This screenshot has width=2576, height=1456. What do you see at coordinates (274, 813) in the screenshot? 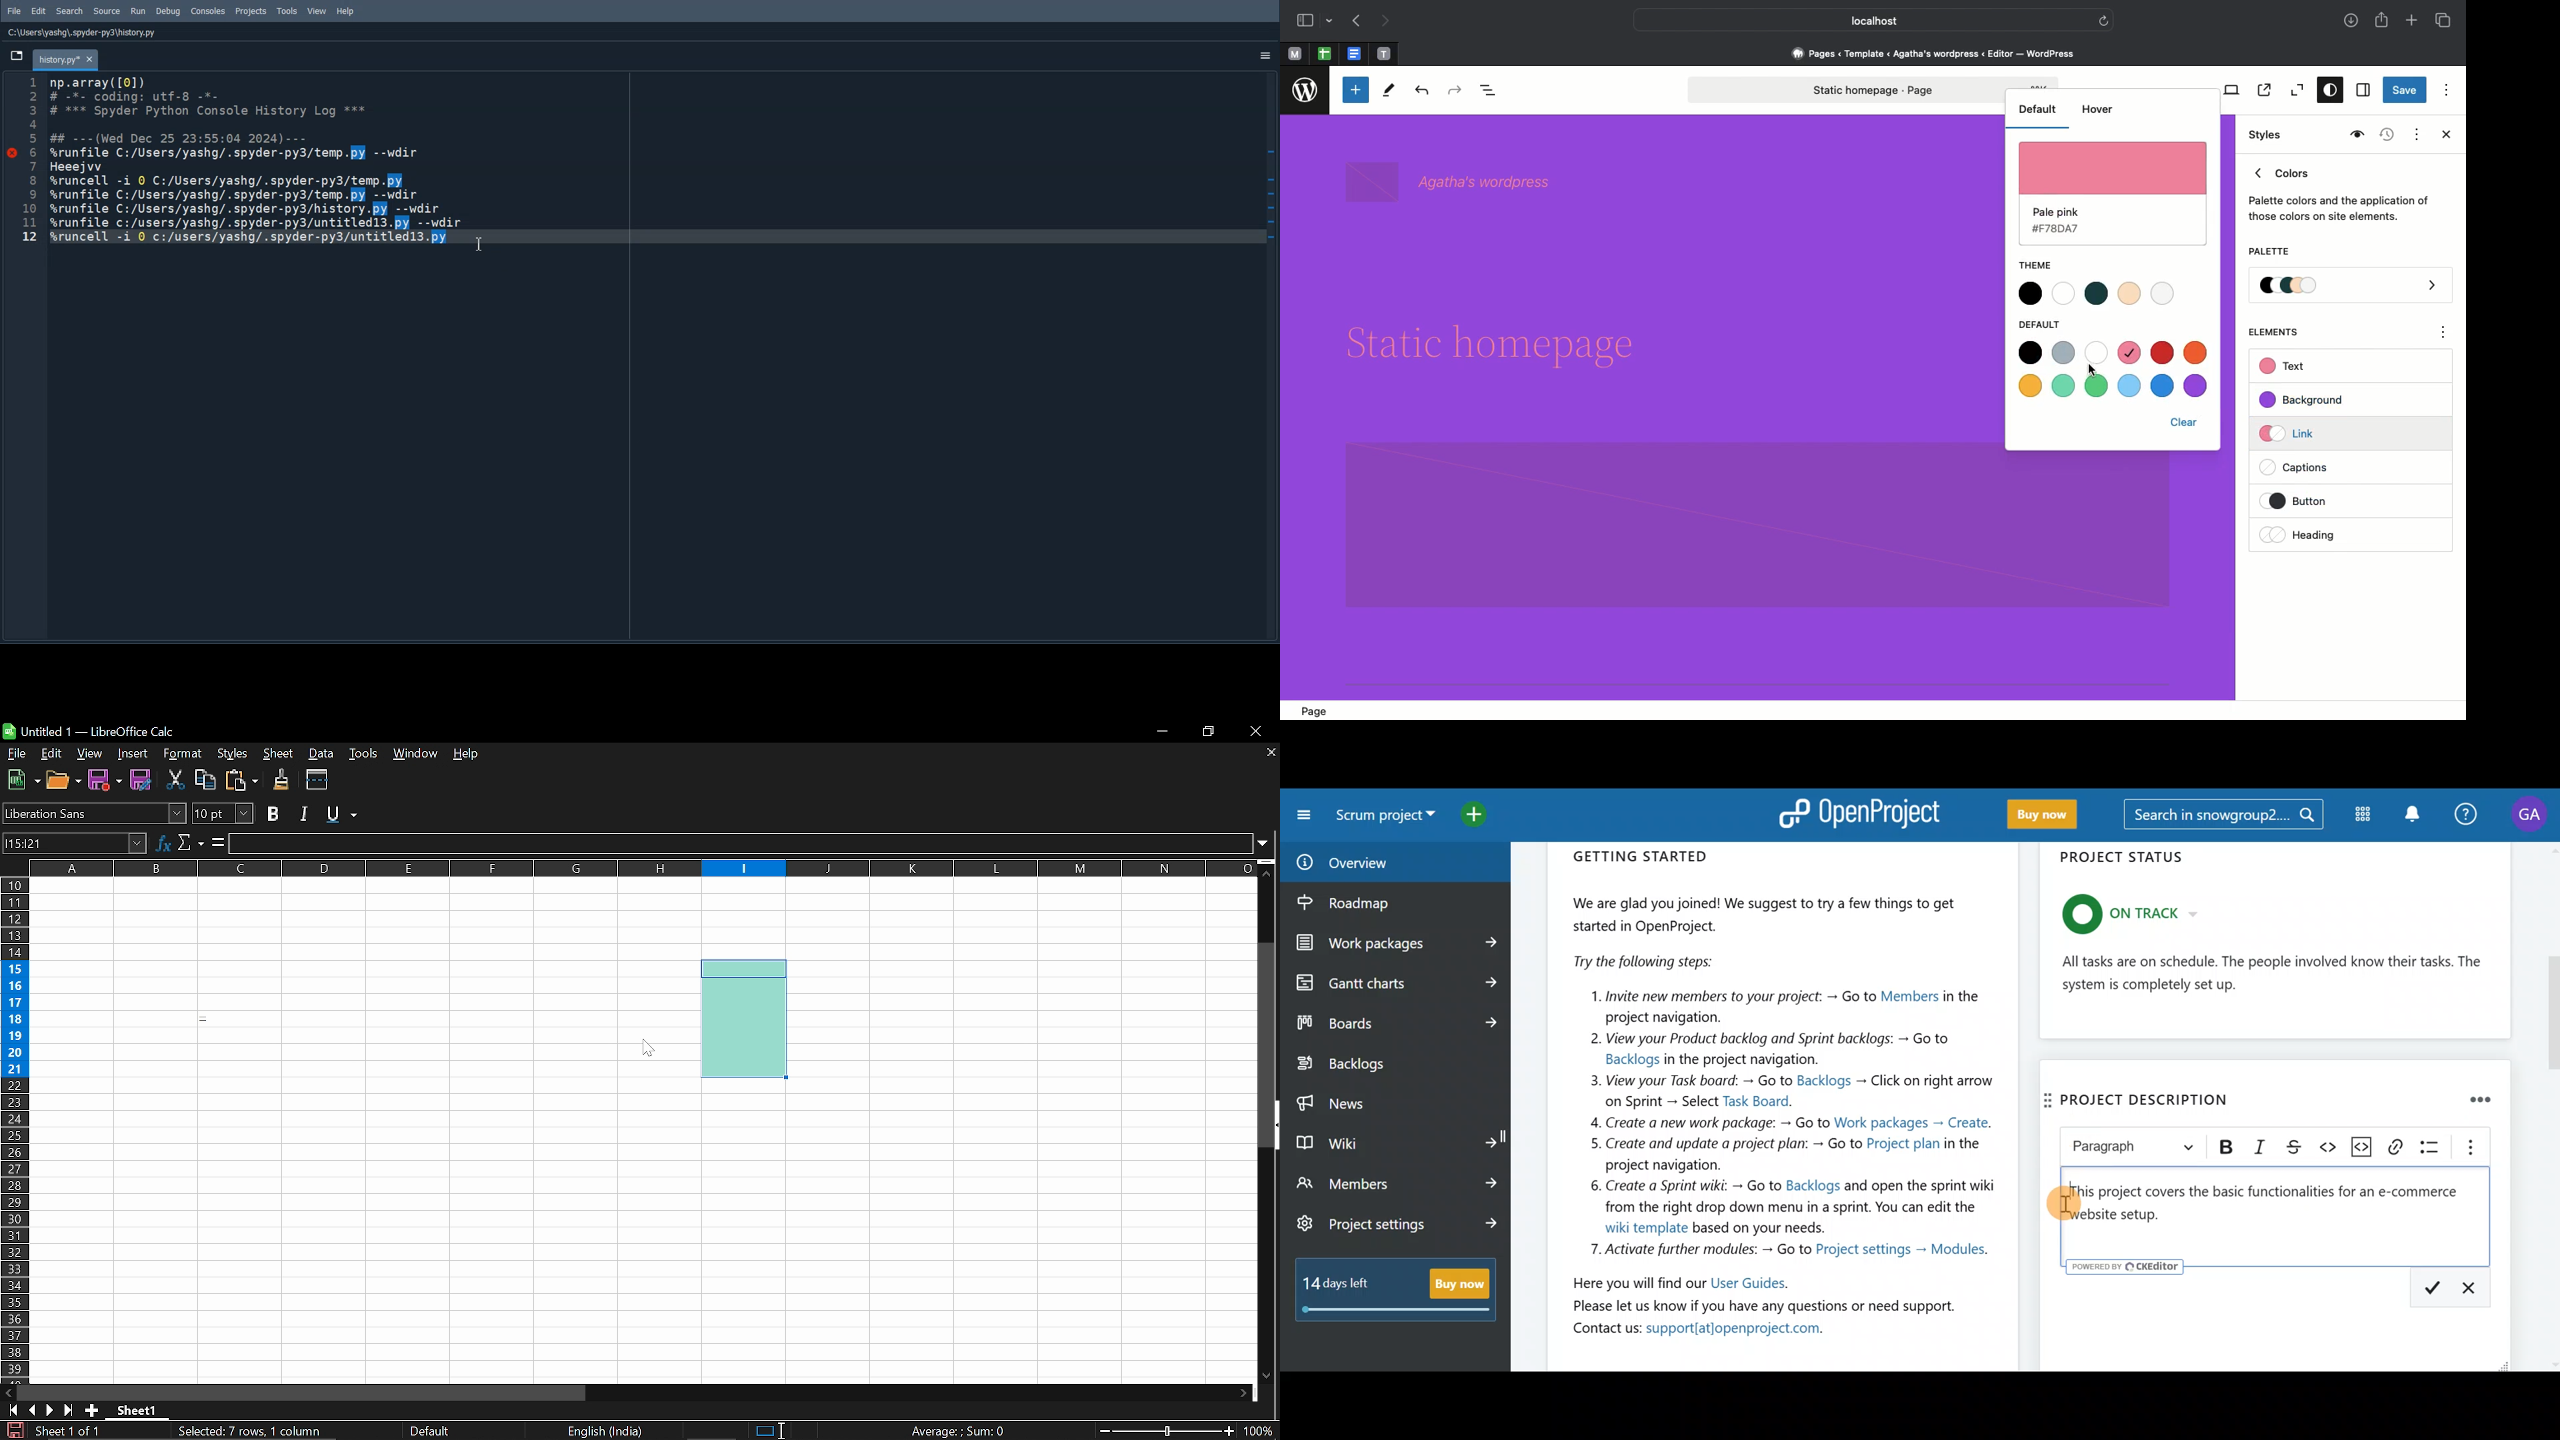
I see `Bold` at bounding box center [274, 813].